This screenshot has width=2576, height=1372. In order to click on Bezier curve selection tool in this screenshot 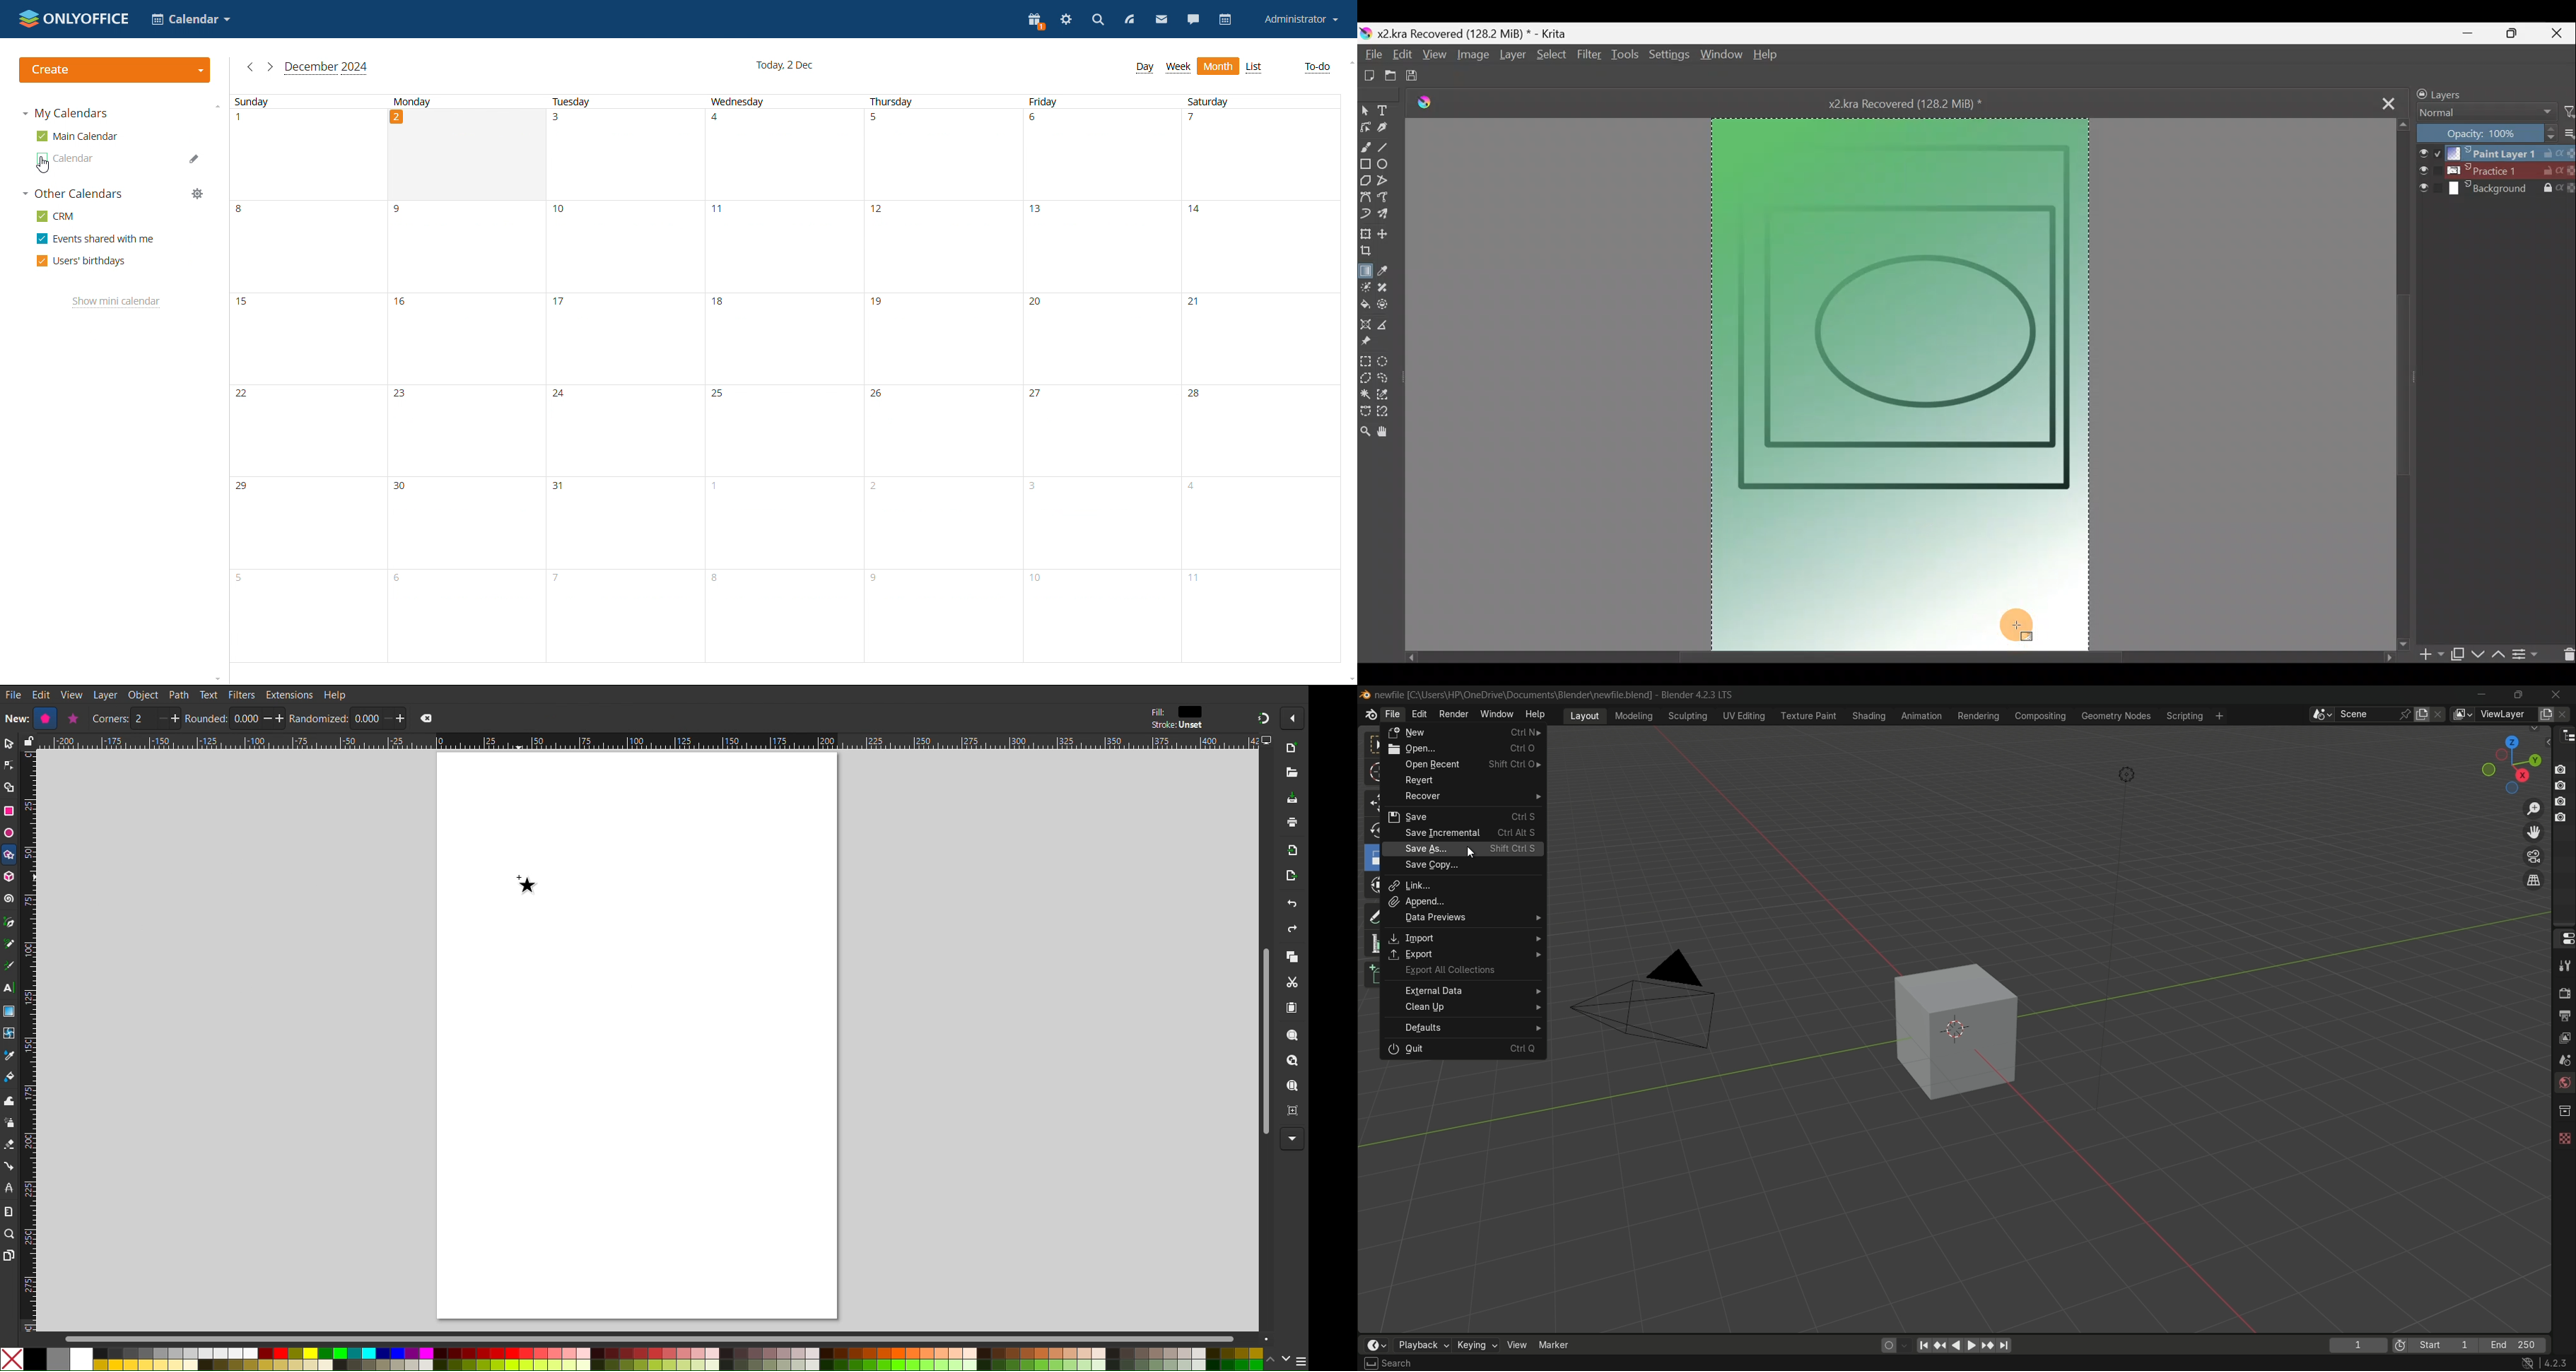, I will do `click(1365, 413)`.